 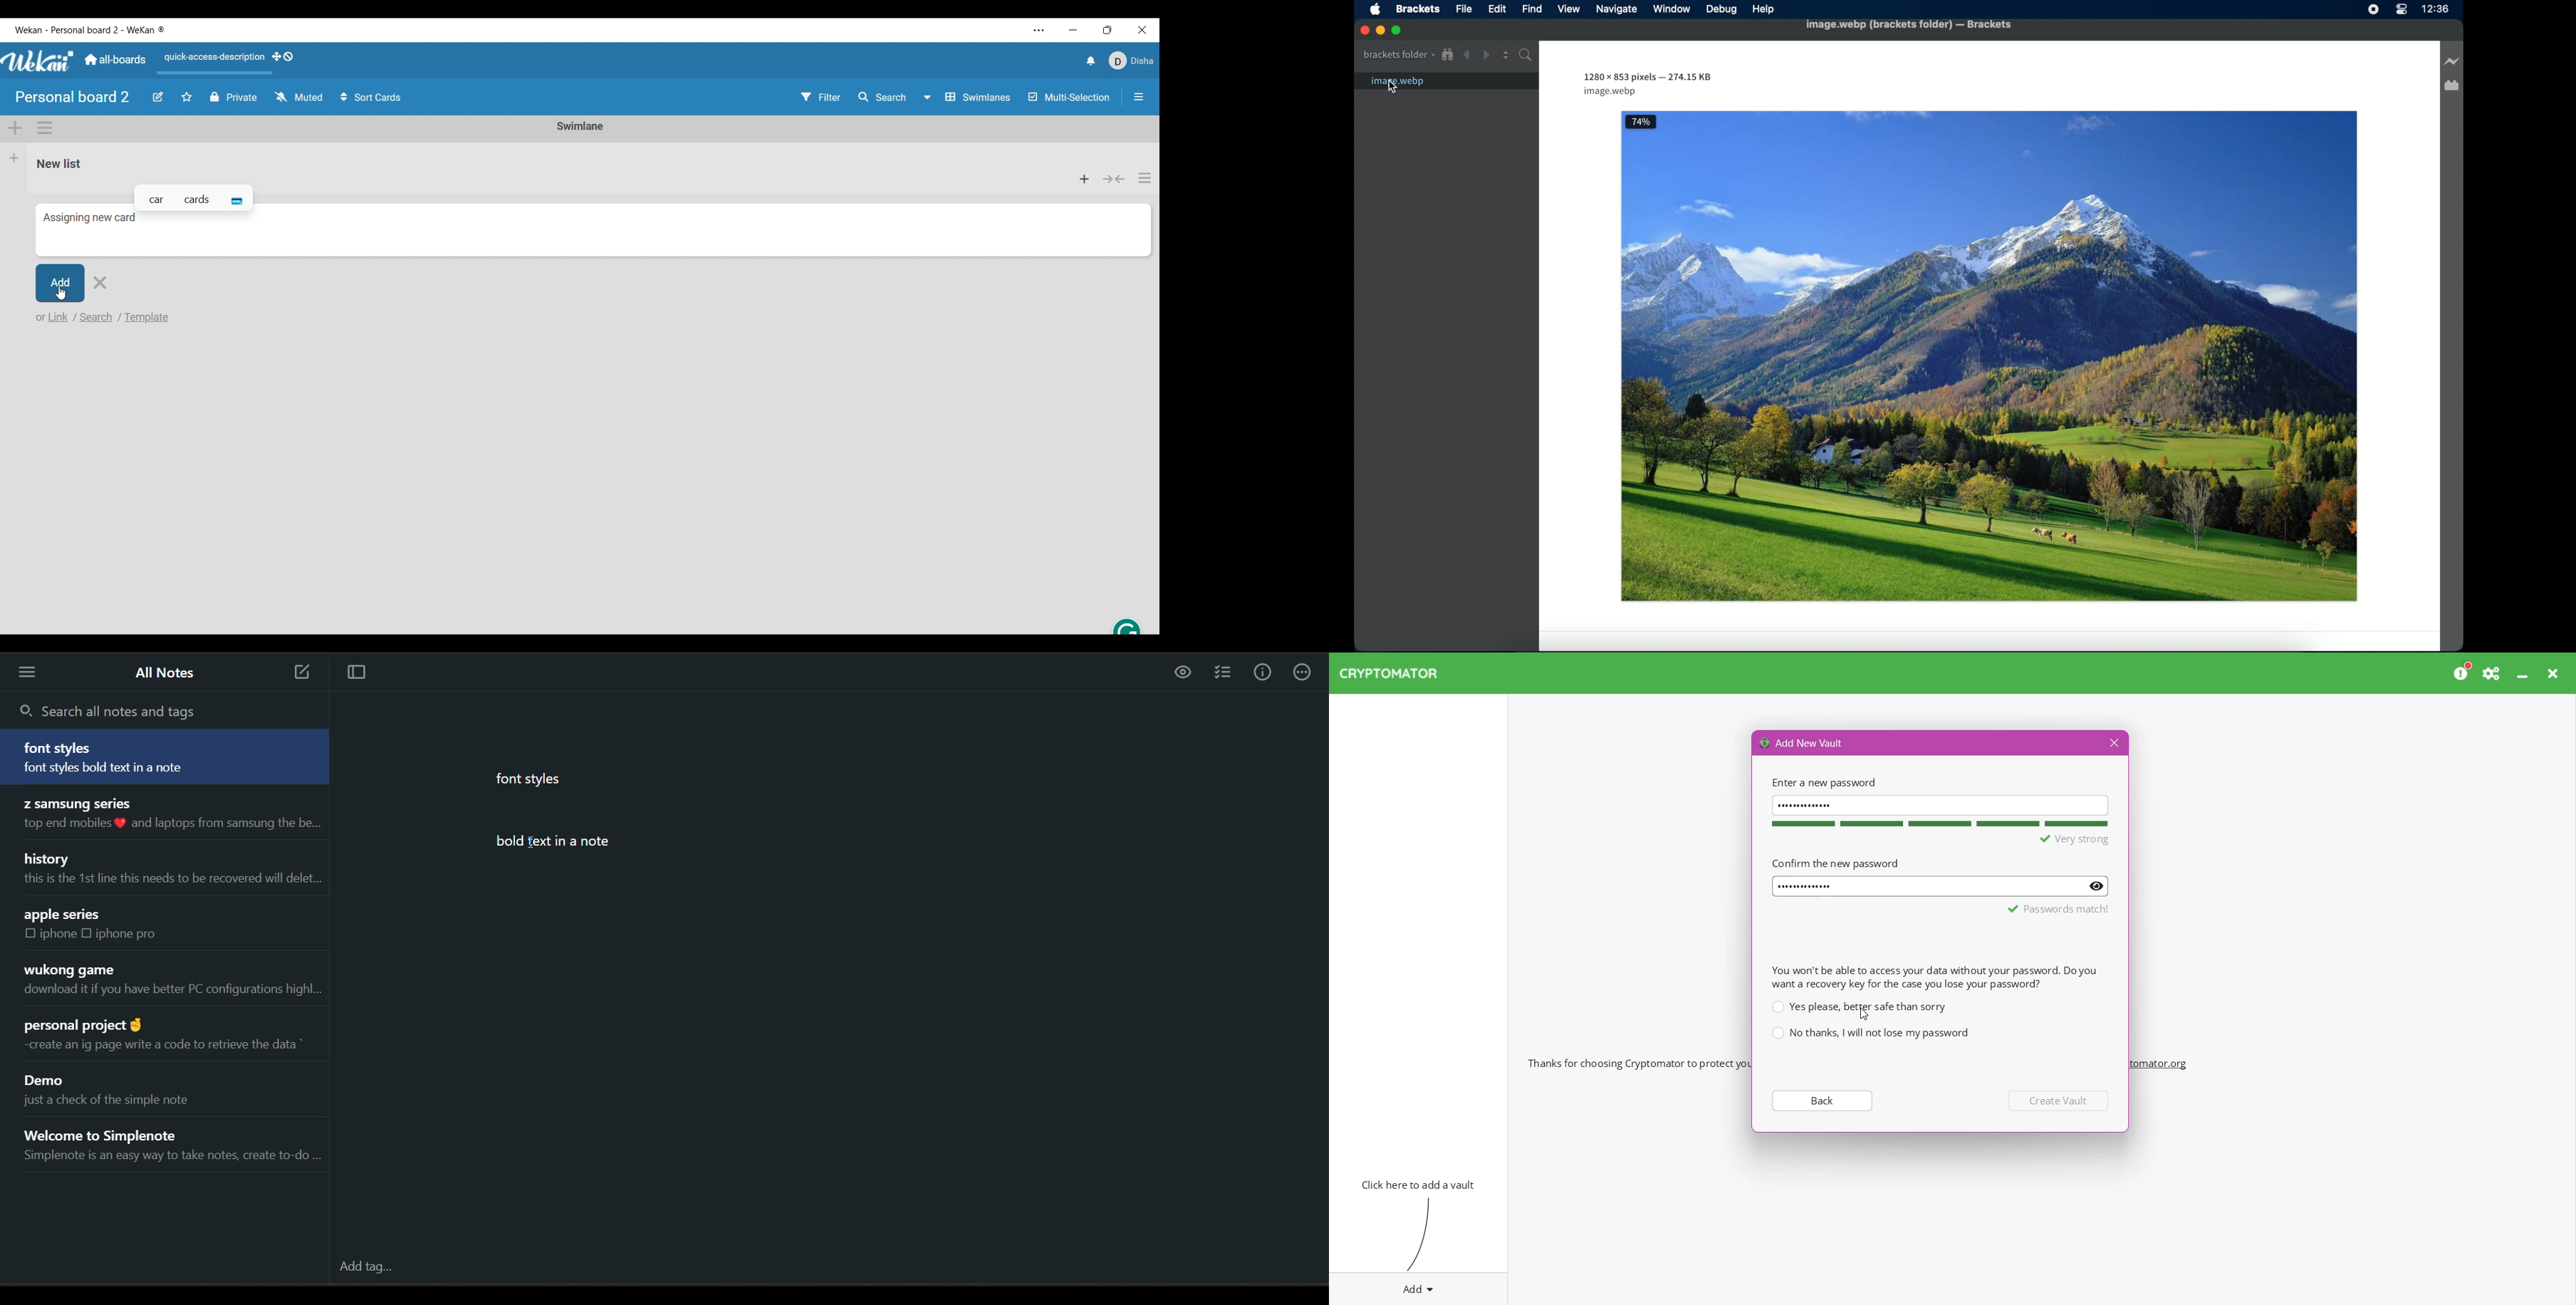 I want to click on apple icon, so click(x=1375, y=10).